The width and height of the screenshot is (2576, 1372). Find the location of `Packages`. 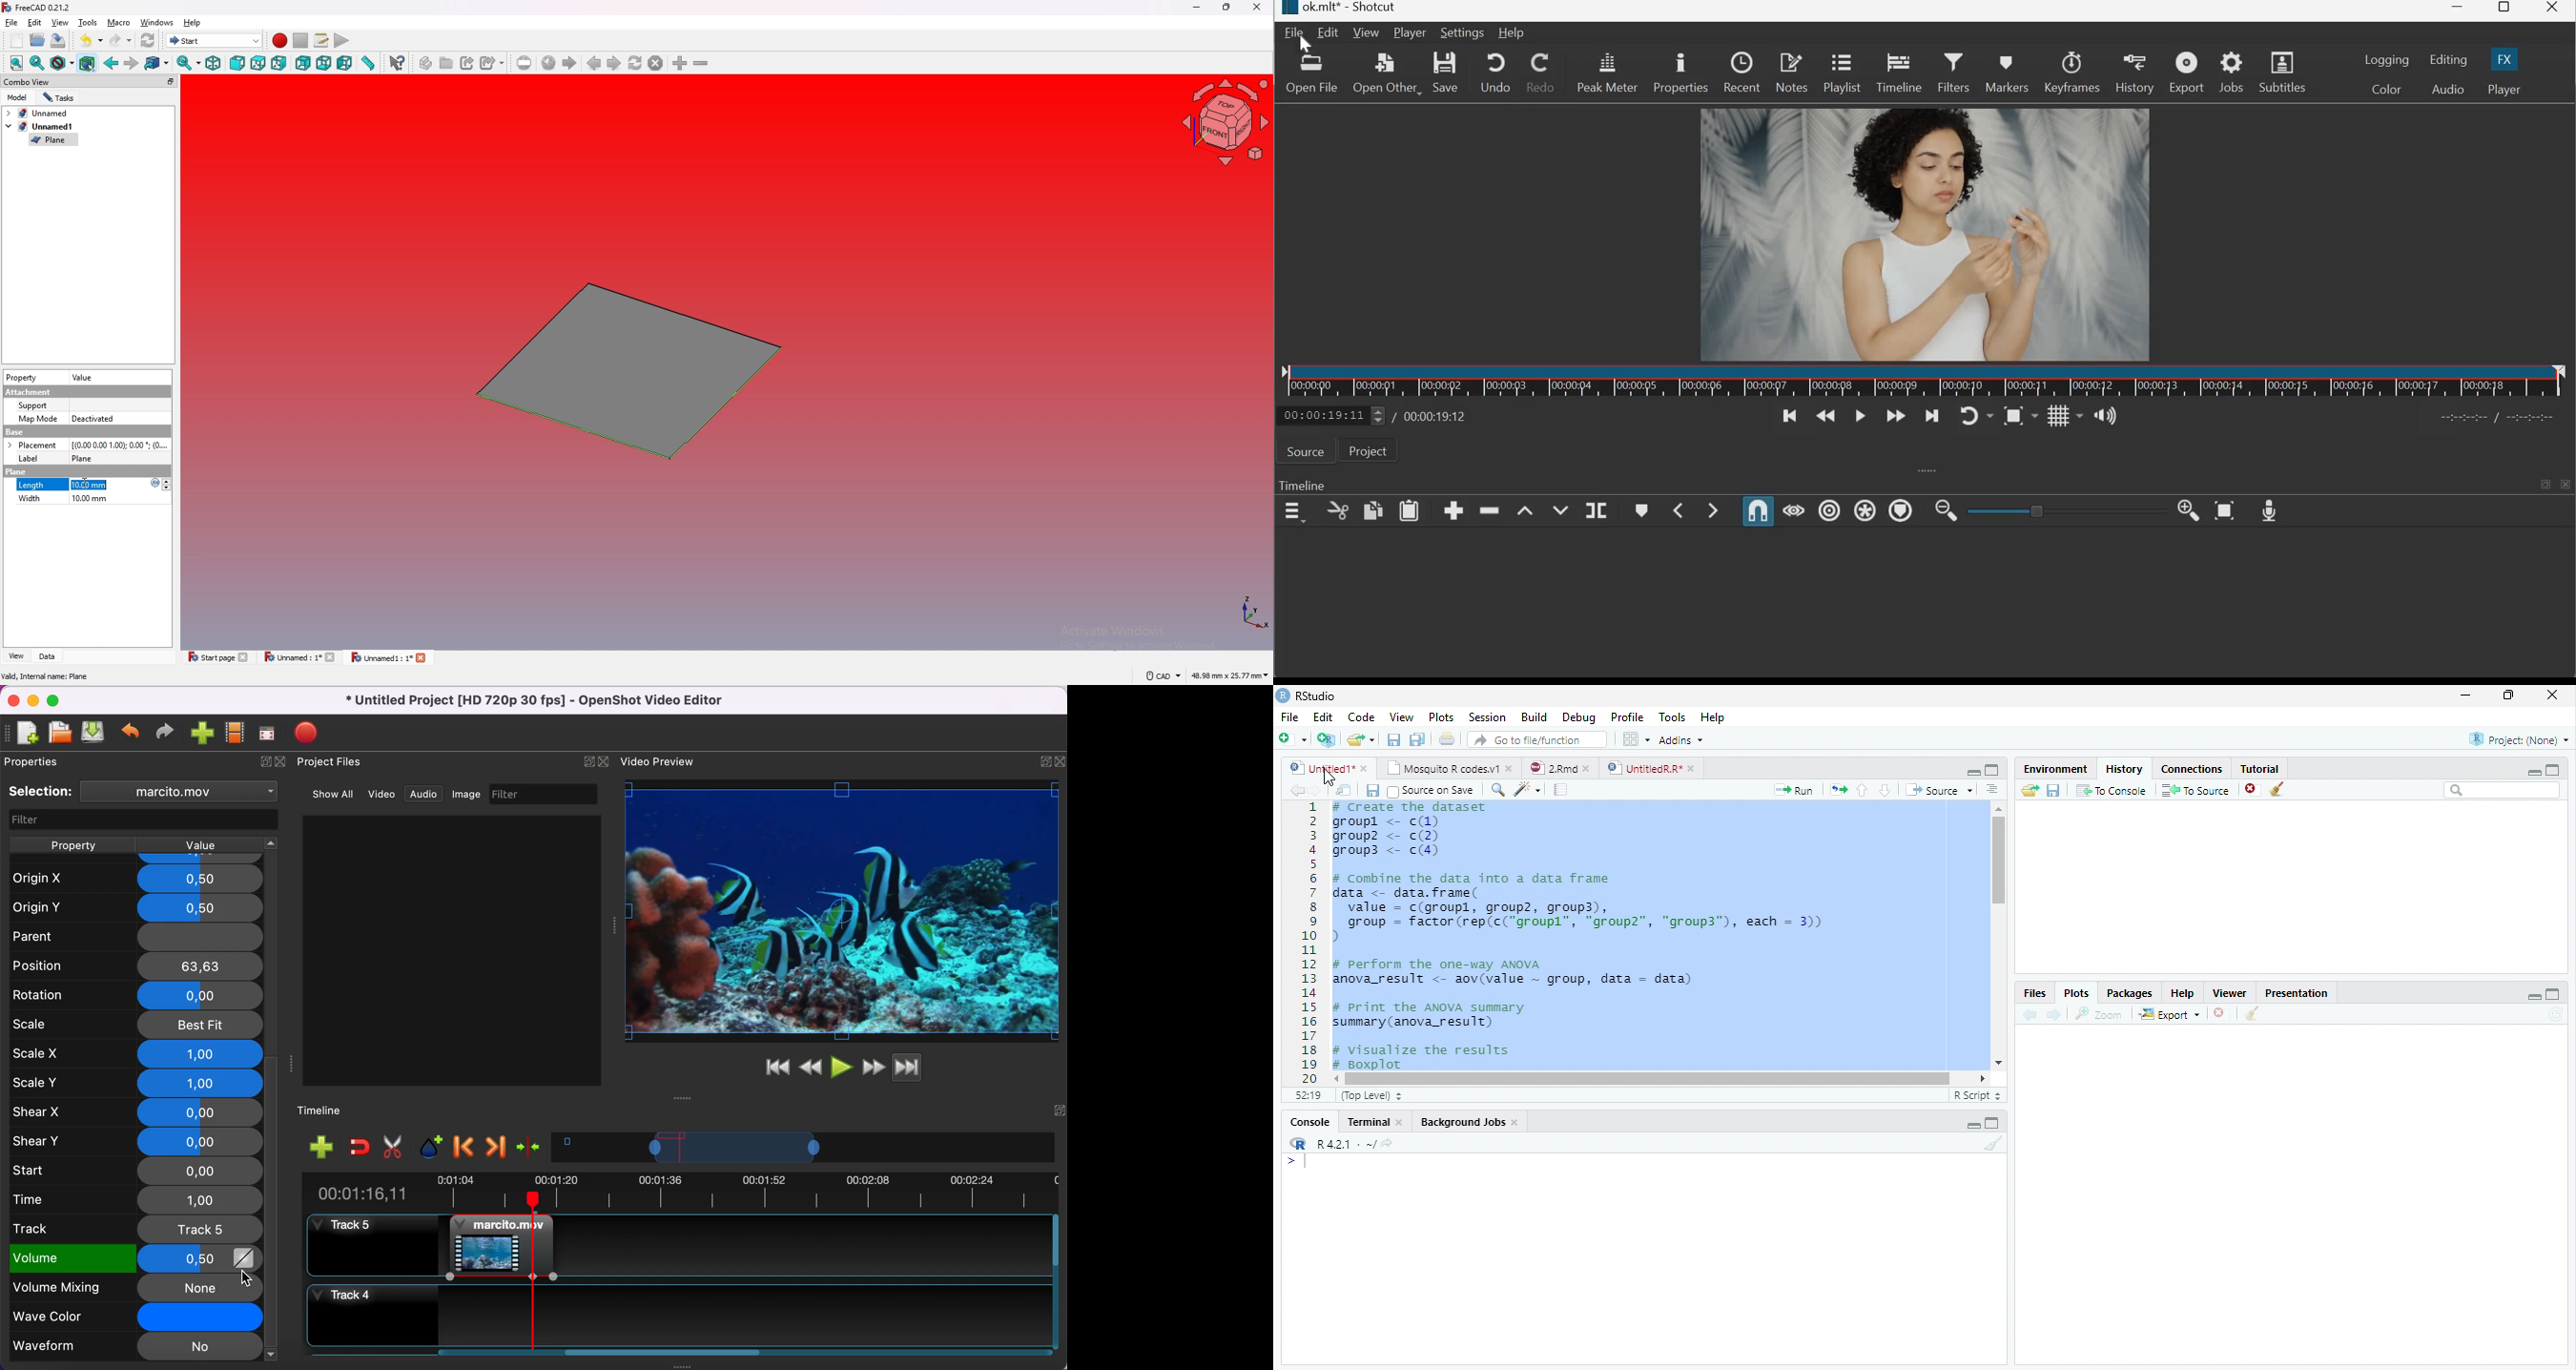

Packages is located at coordinates (2132, 993).